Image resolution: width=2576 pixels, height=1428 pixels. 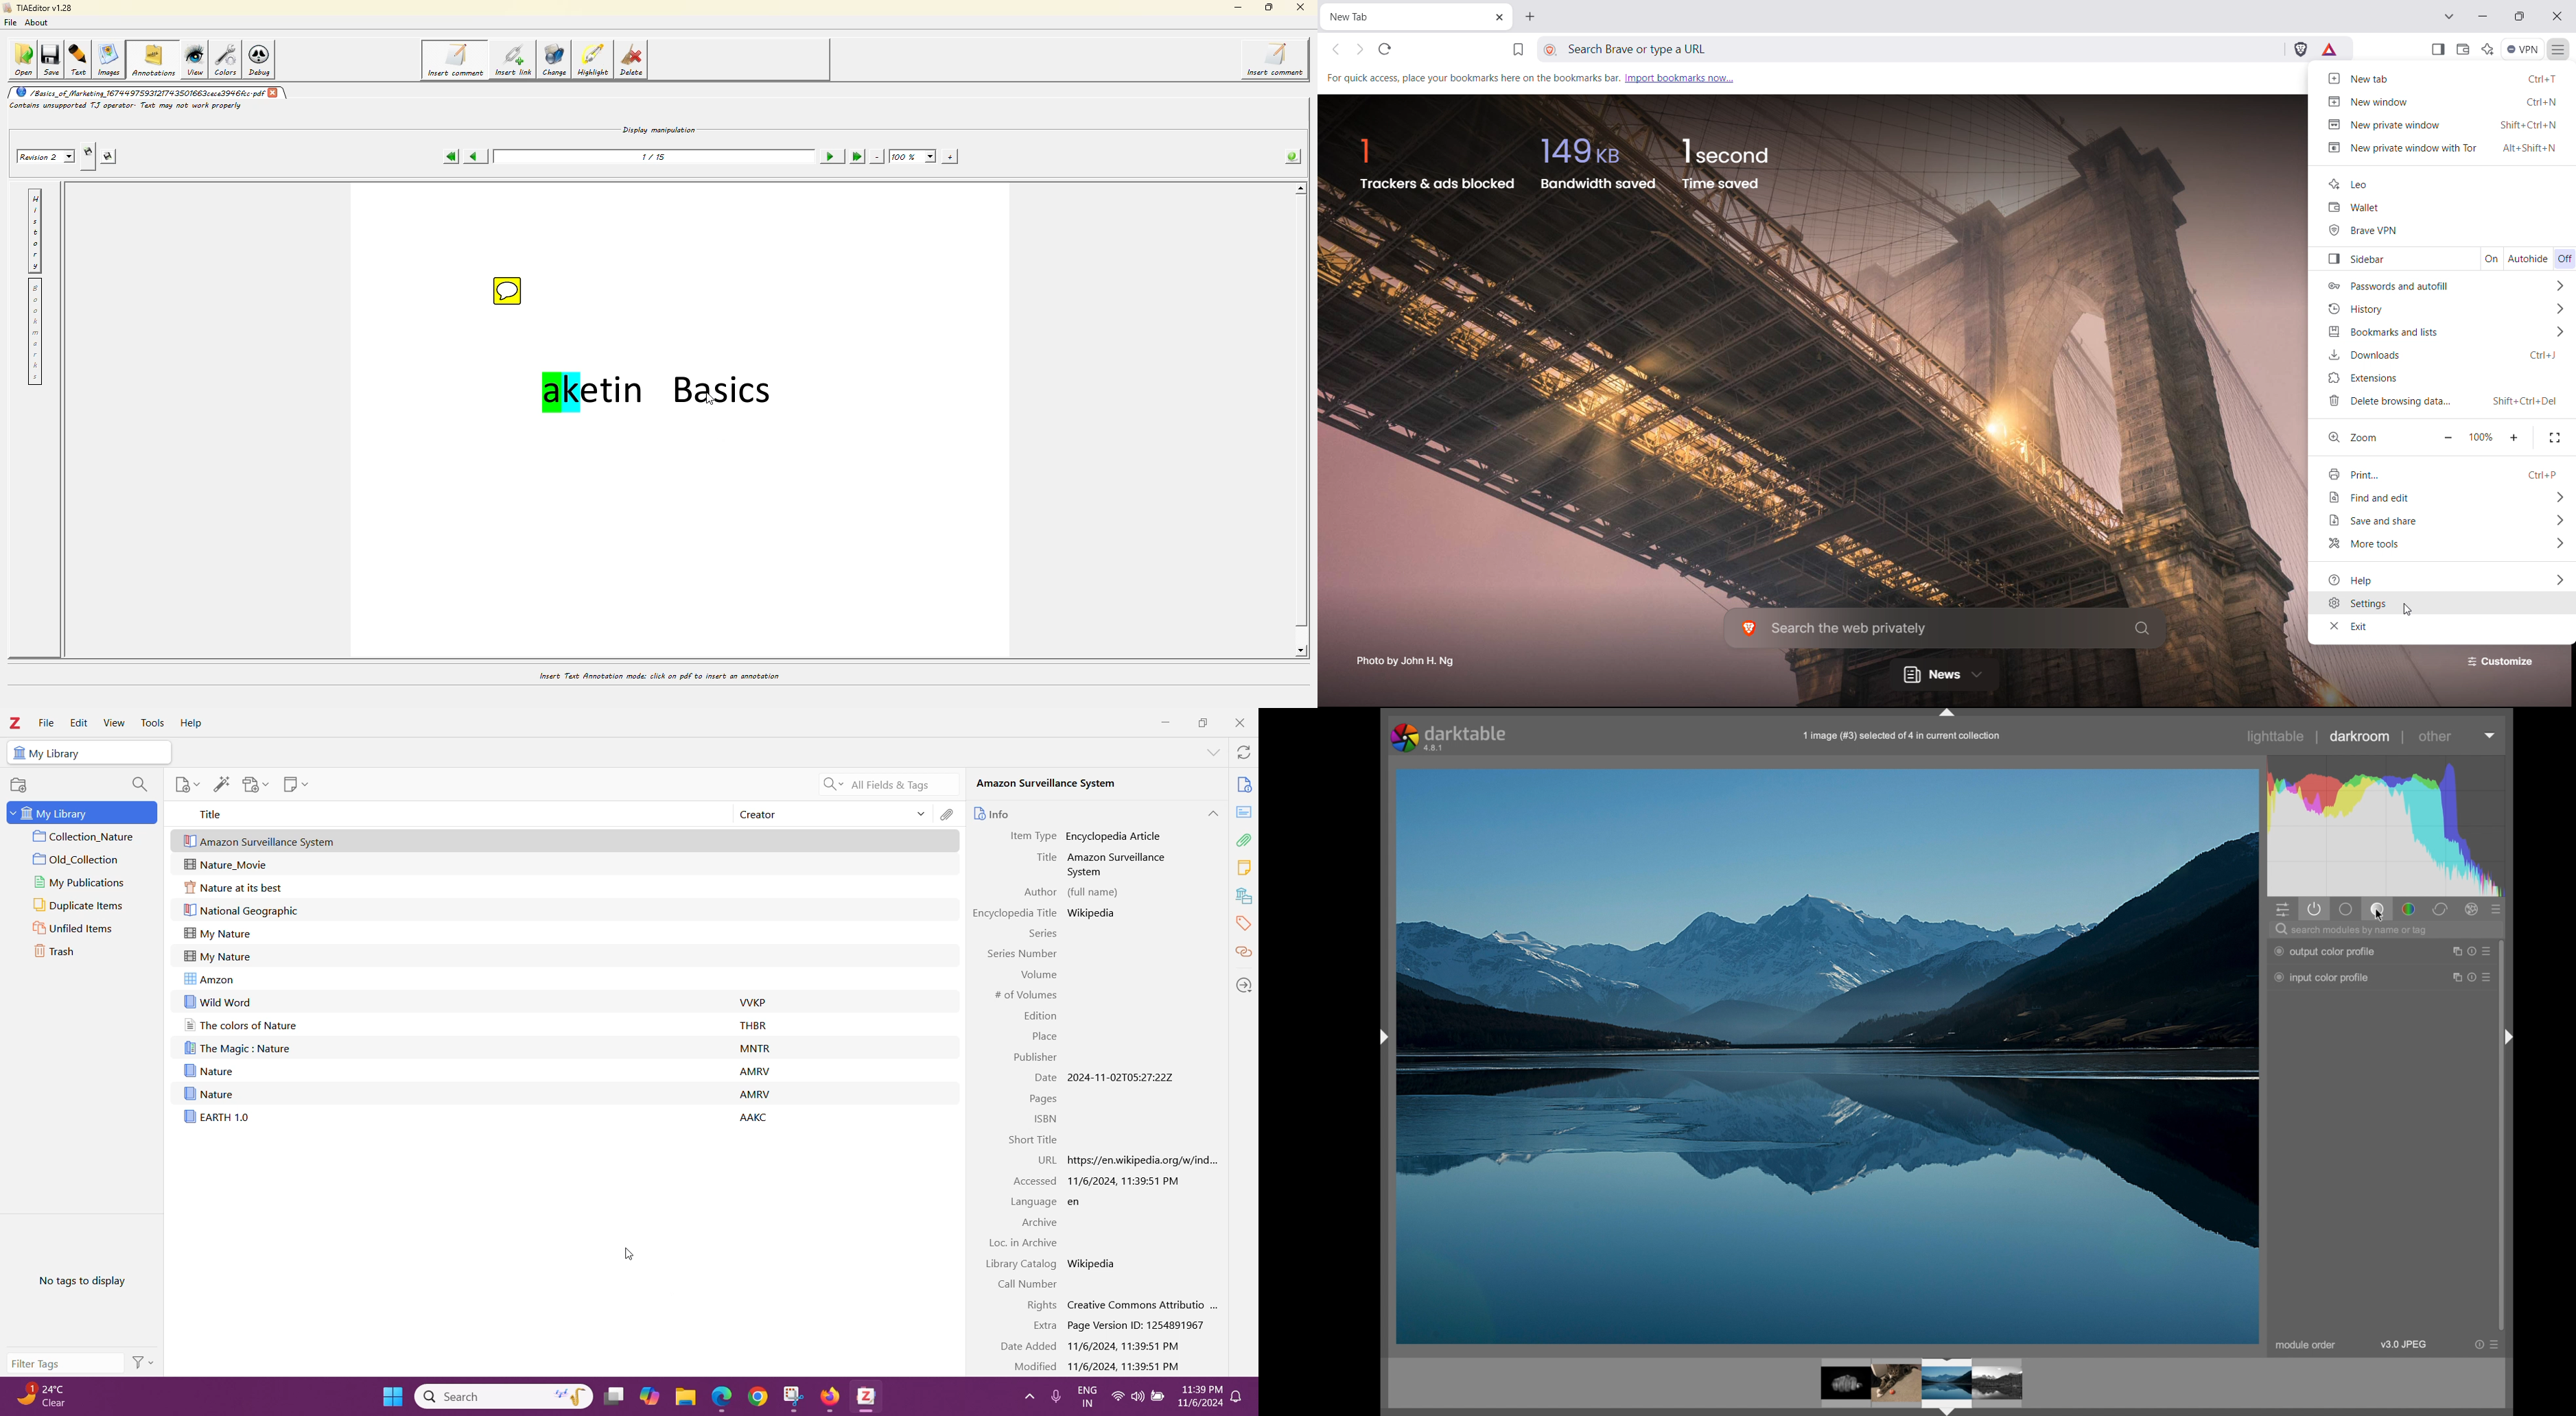 I want to click on Amazon Surveillance System, so click(x=1129, y=865).